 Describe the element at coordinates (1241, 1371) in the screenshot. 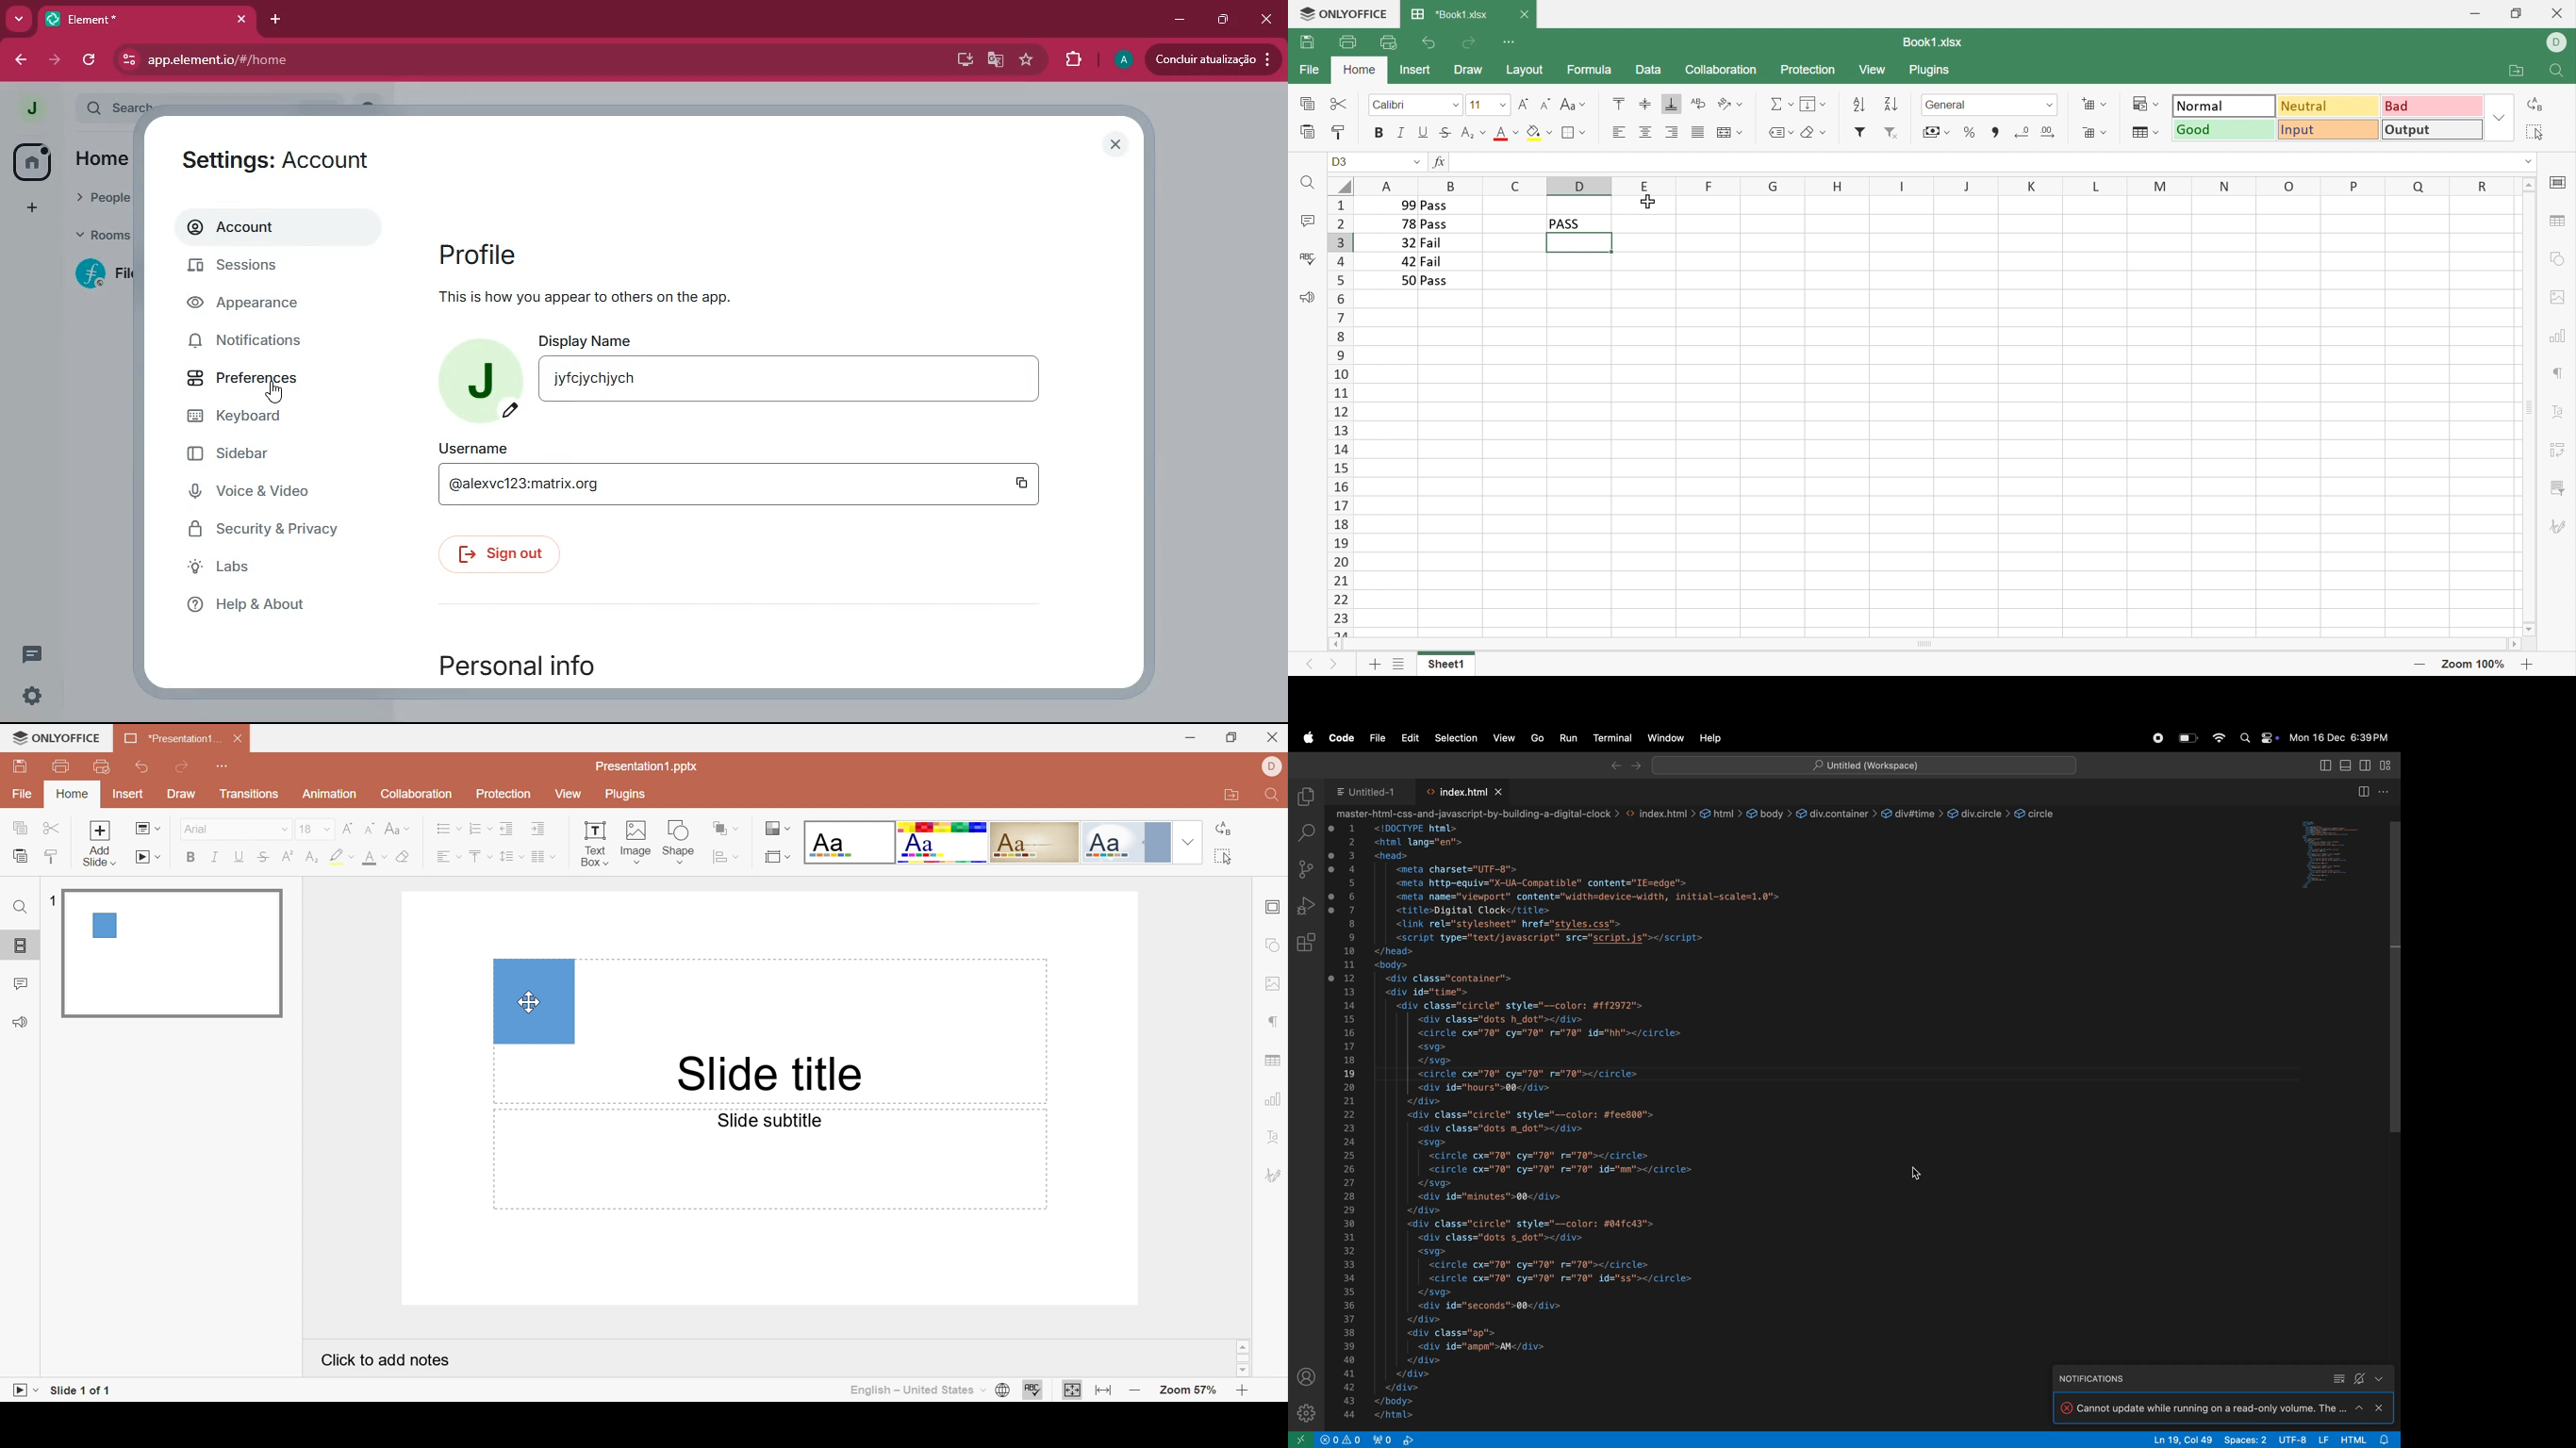

I see `Scroll down` at that location.